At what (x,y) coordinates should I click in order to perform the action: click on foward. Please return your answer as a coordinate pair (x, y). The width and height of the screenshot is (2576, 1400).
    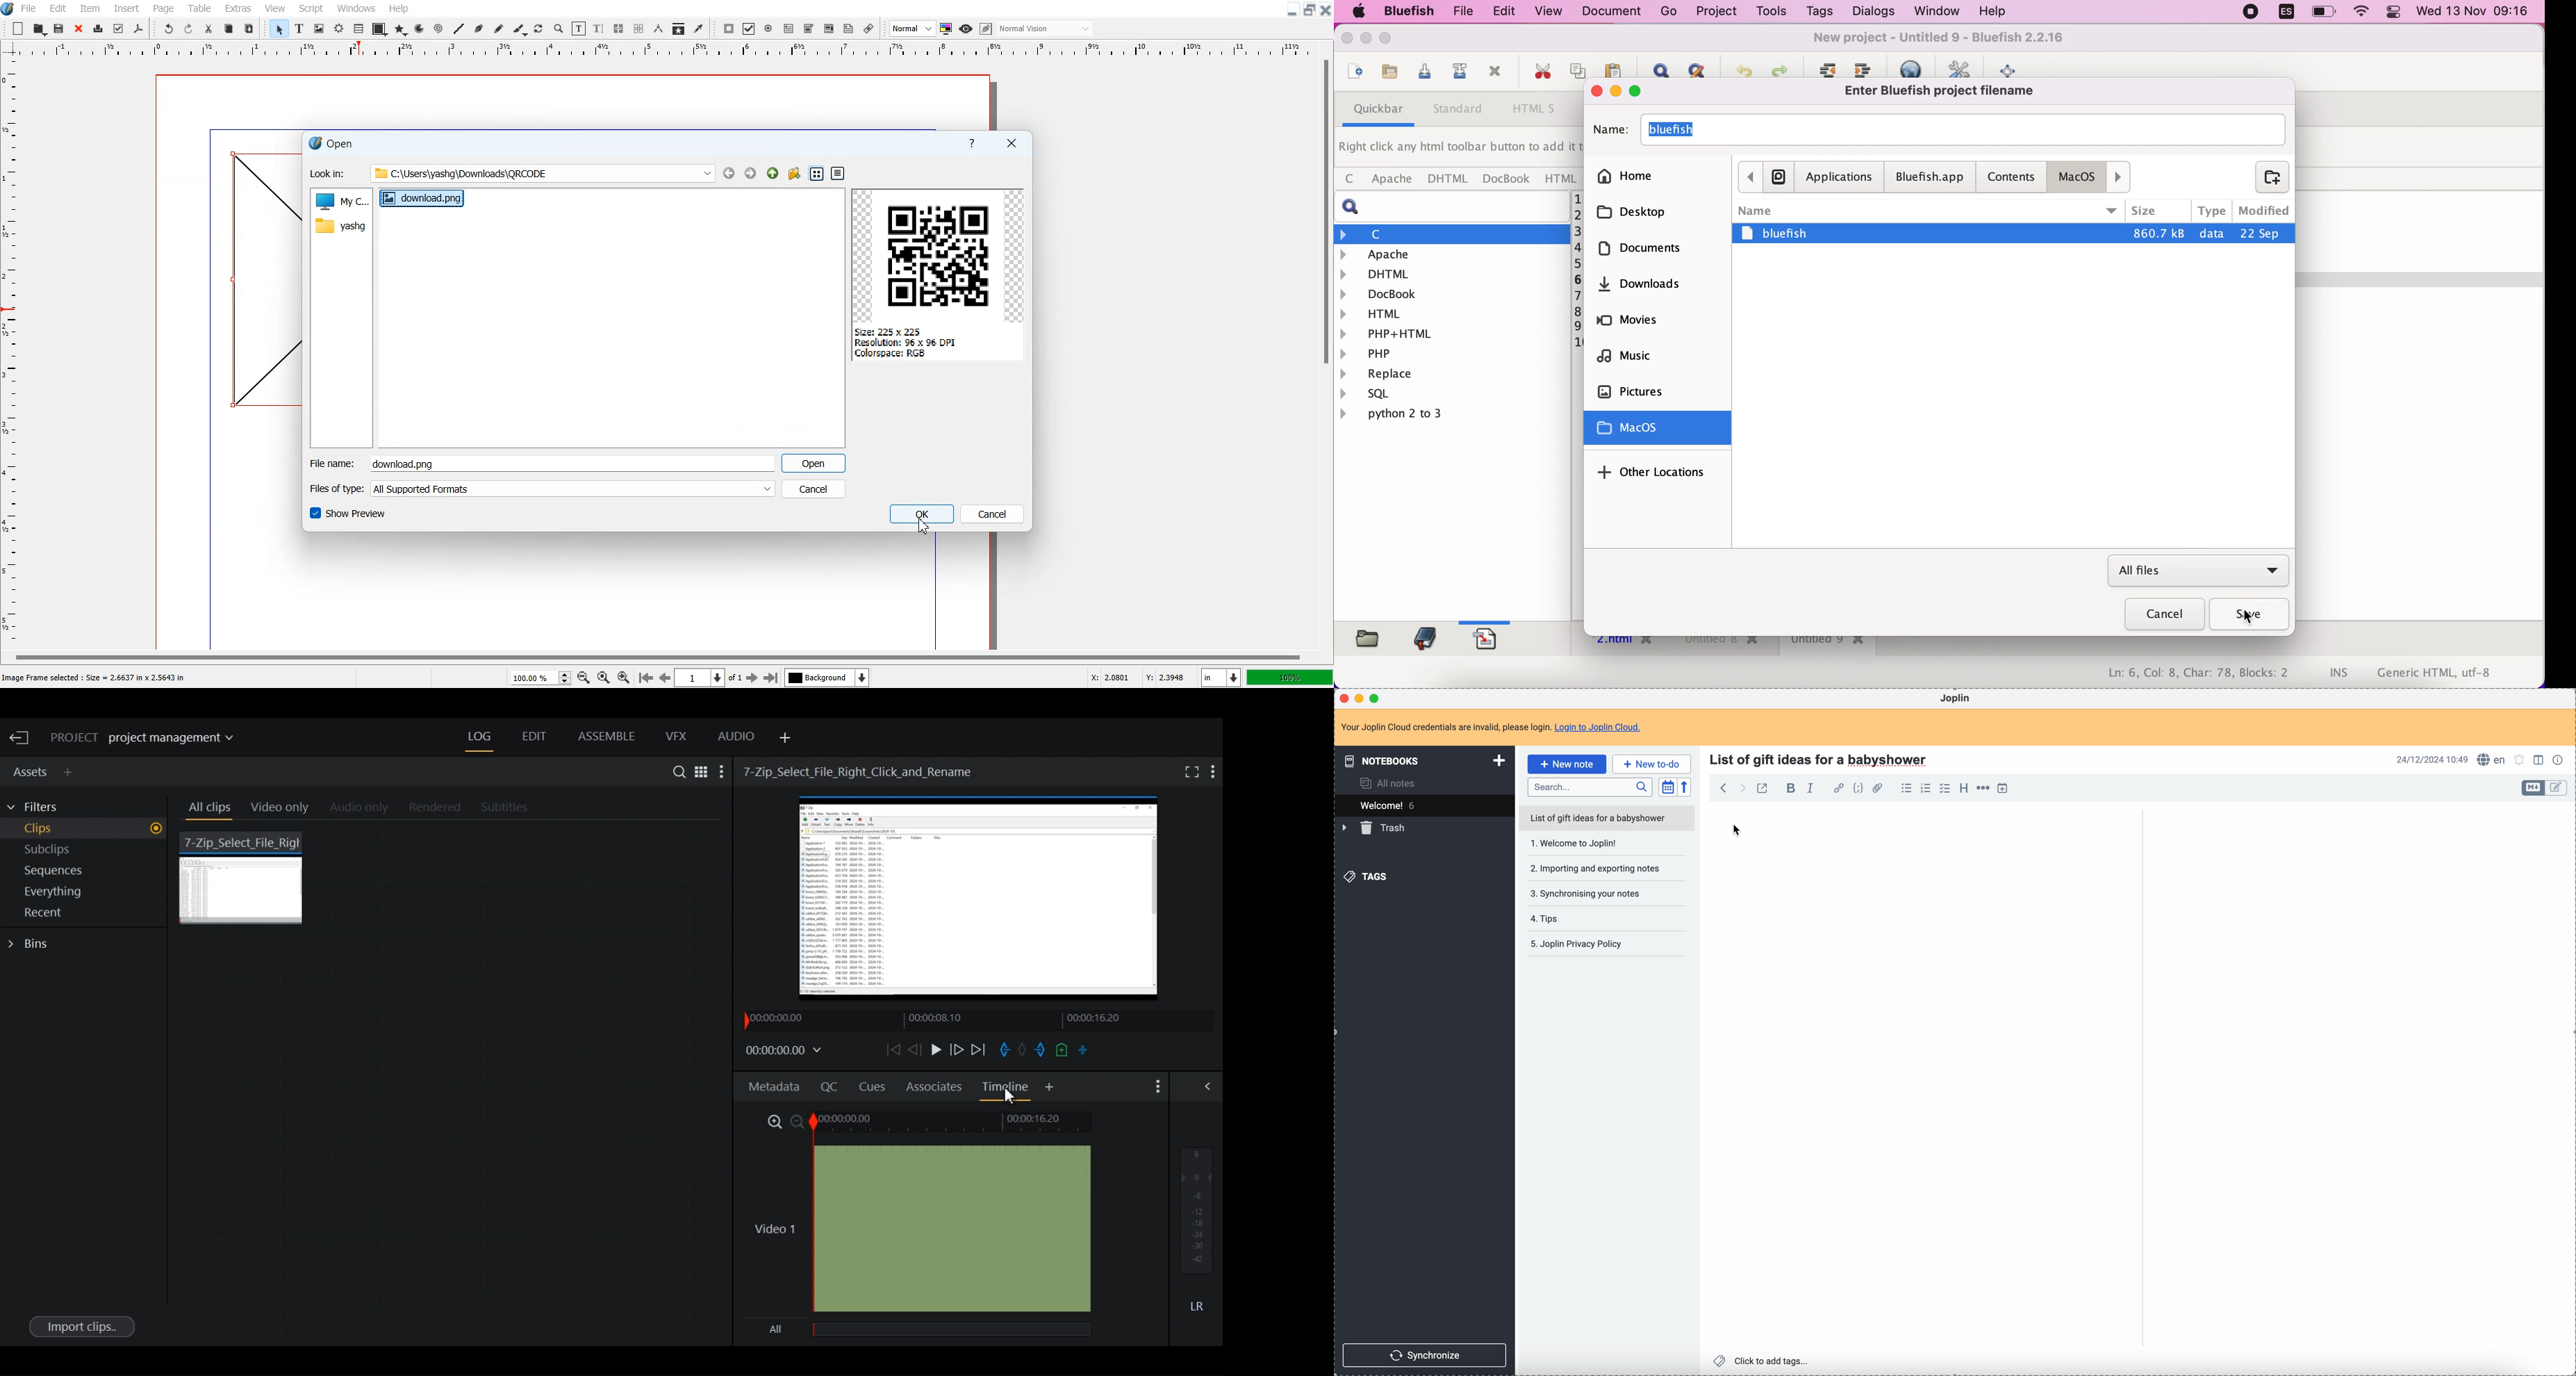
    Looking at the image, I should click on (1743, 788).